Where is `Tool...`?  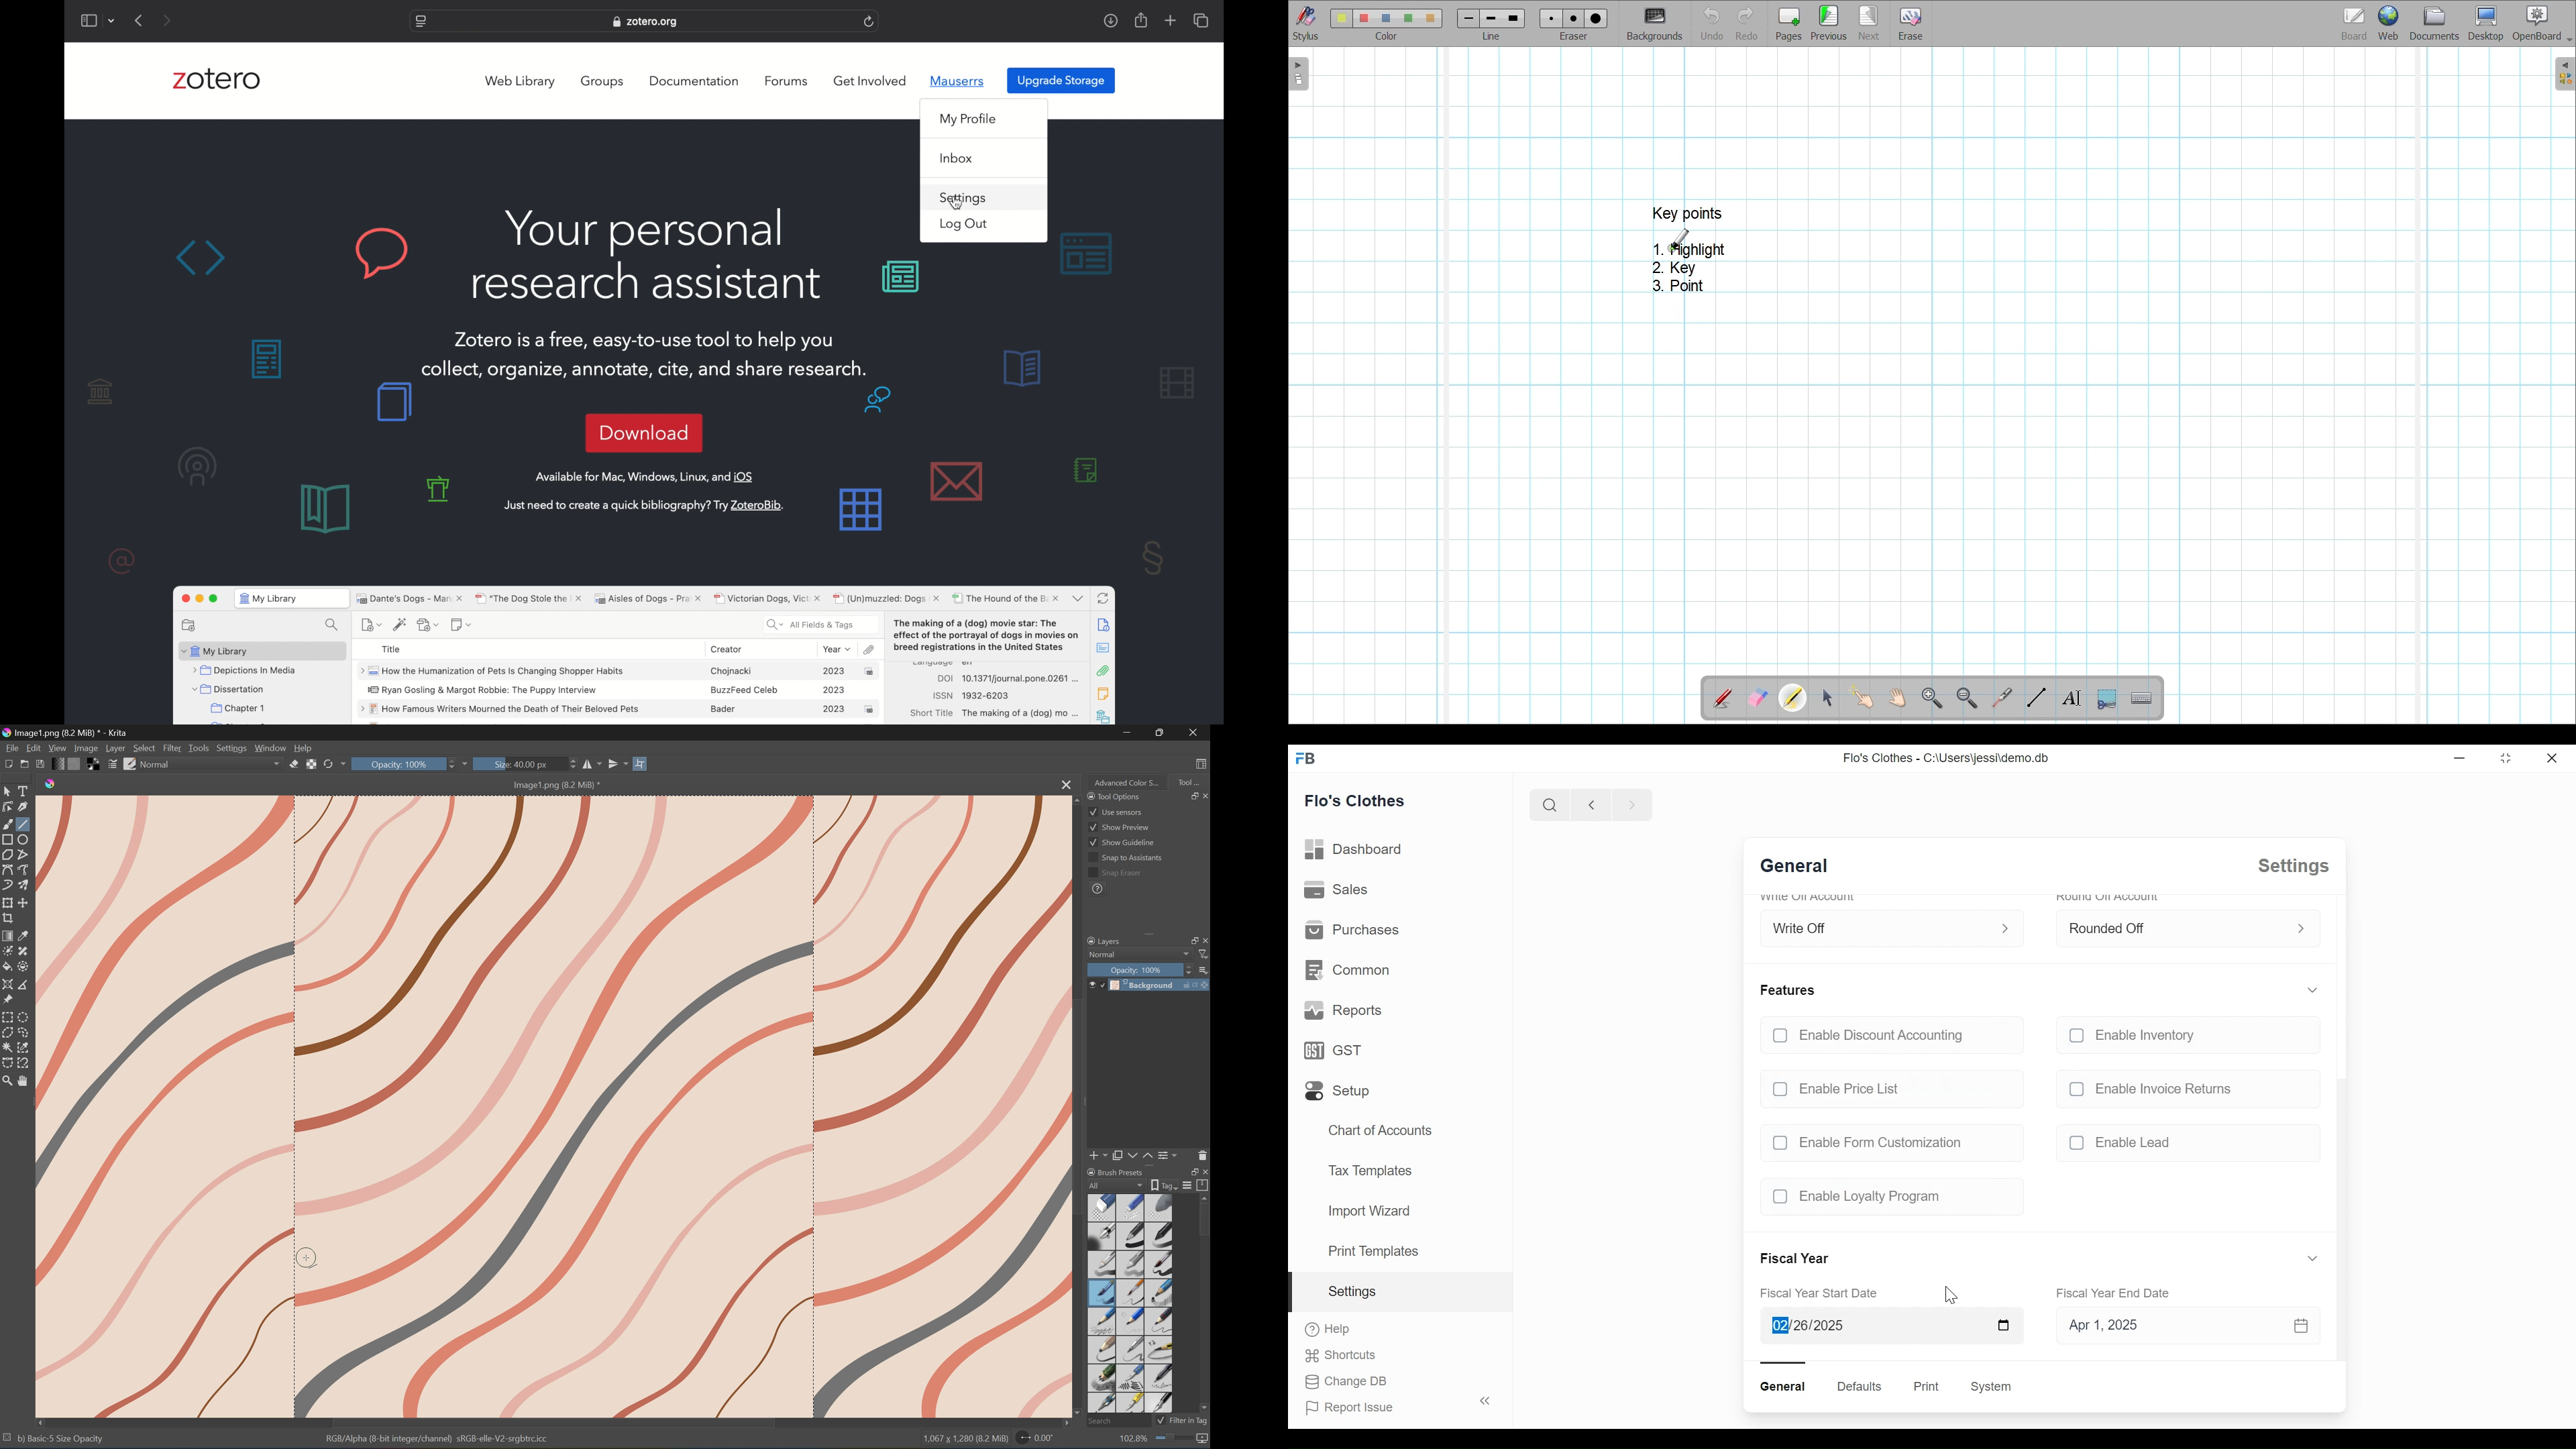
Tool... is located at coordinates (1191, 781).